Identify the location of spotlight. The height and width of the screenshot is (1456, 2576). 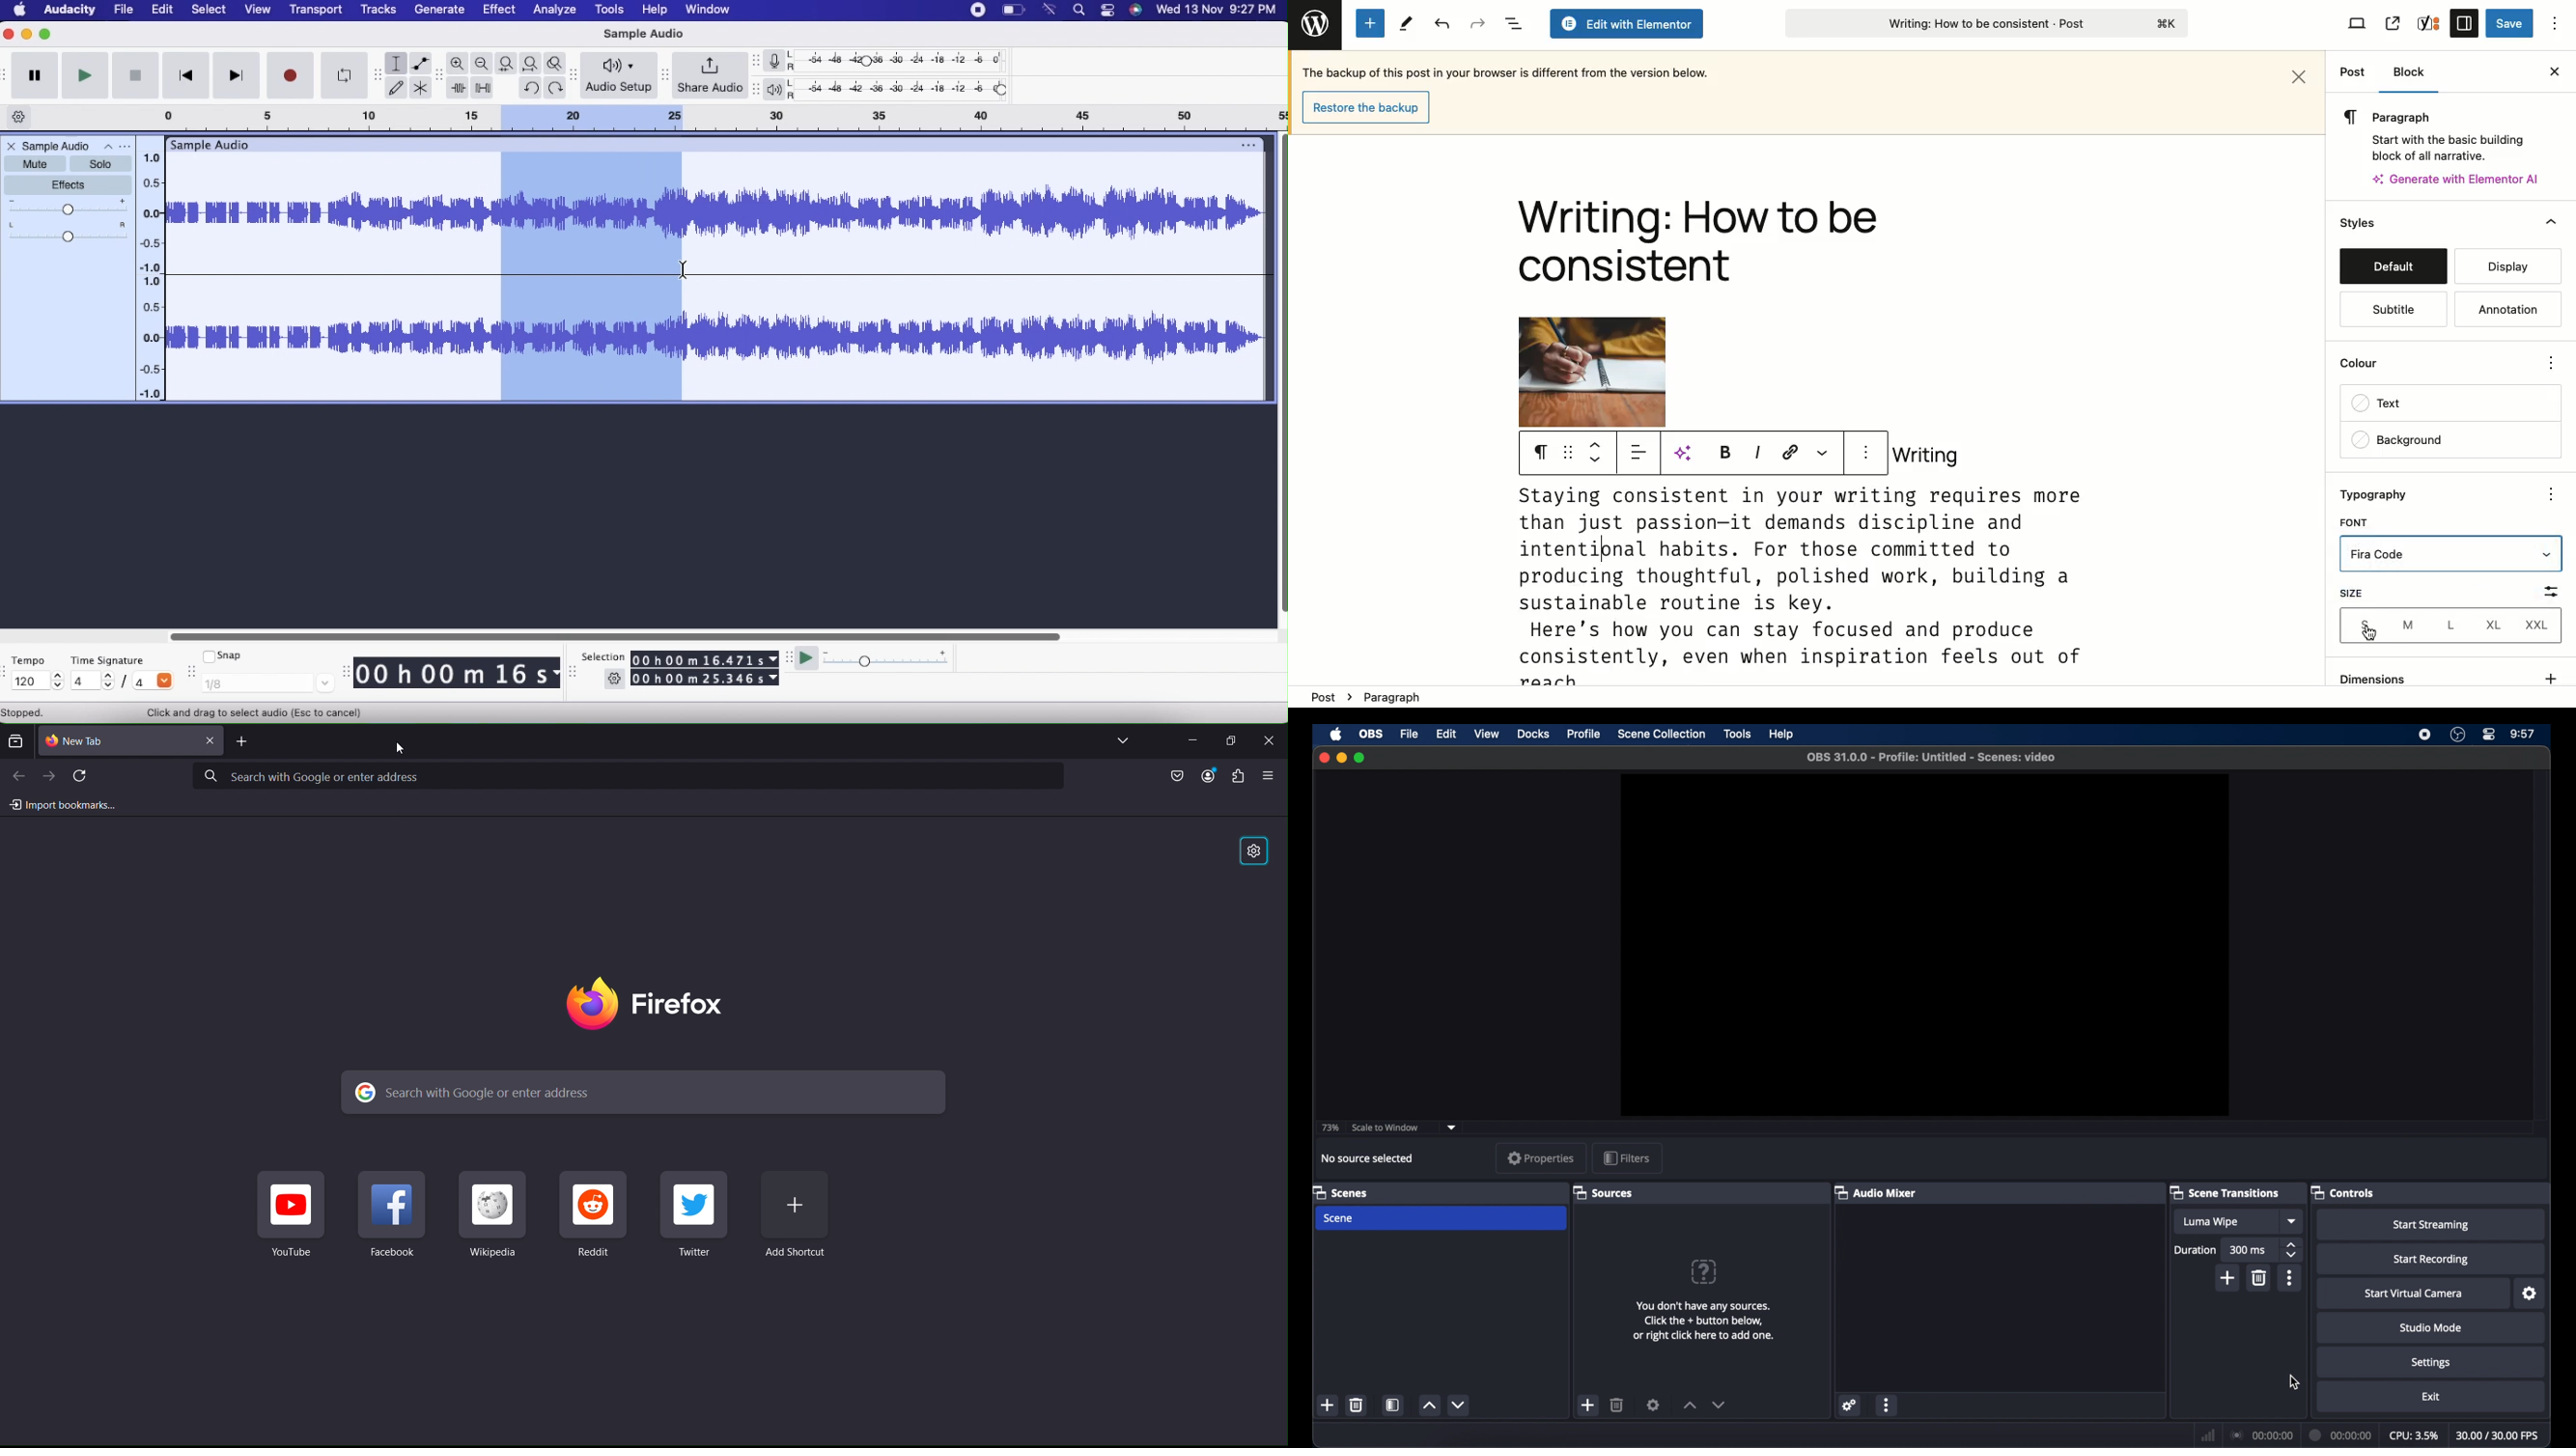
(1079, 12).